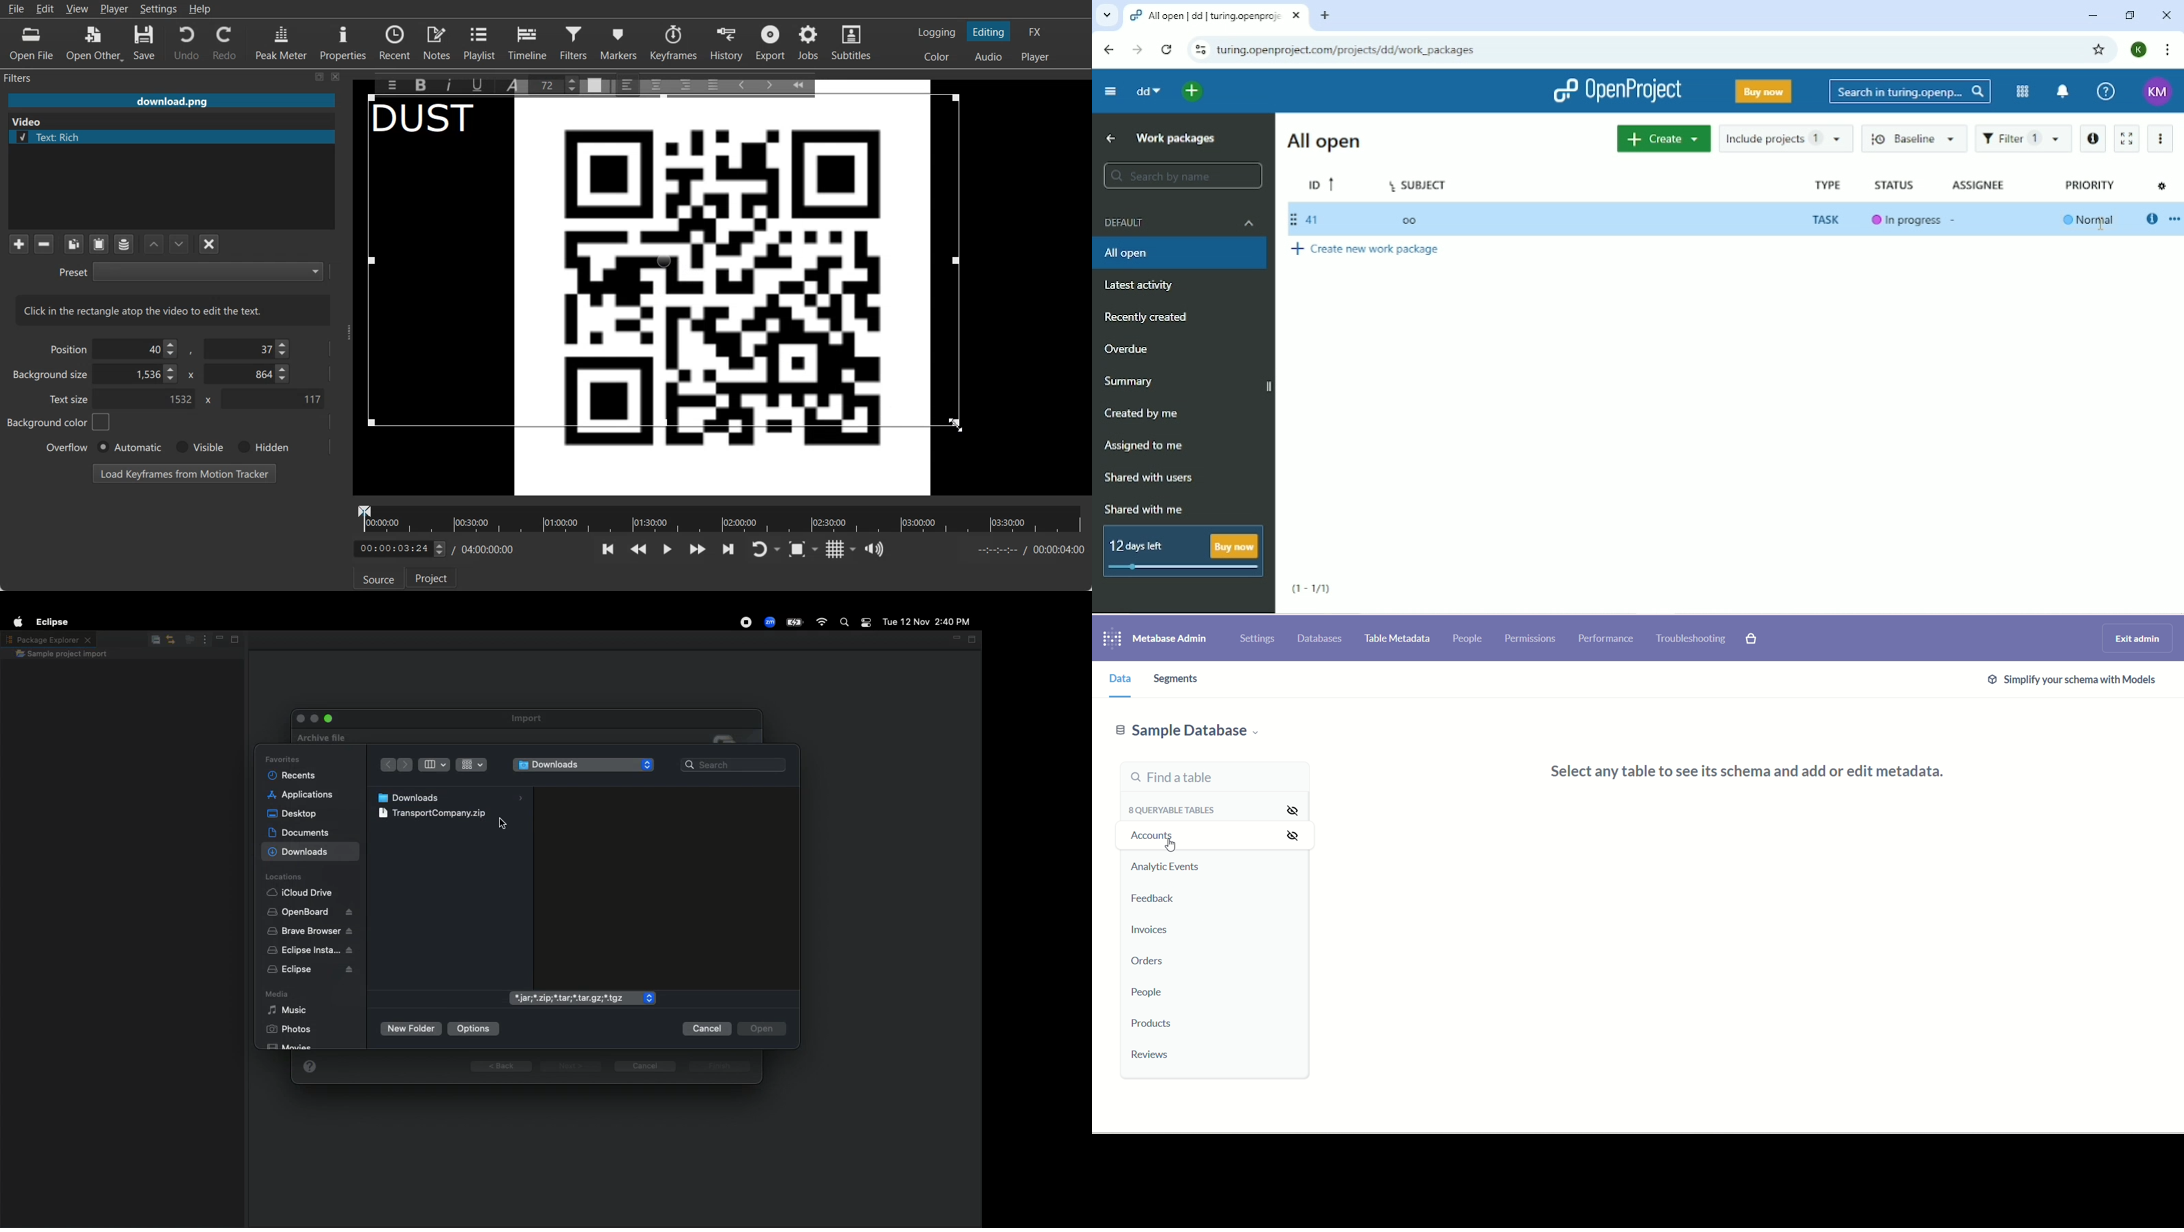 The width and height of the screenshot is (2184, 1232). I want to click on Close, so click(336, 76).